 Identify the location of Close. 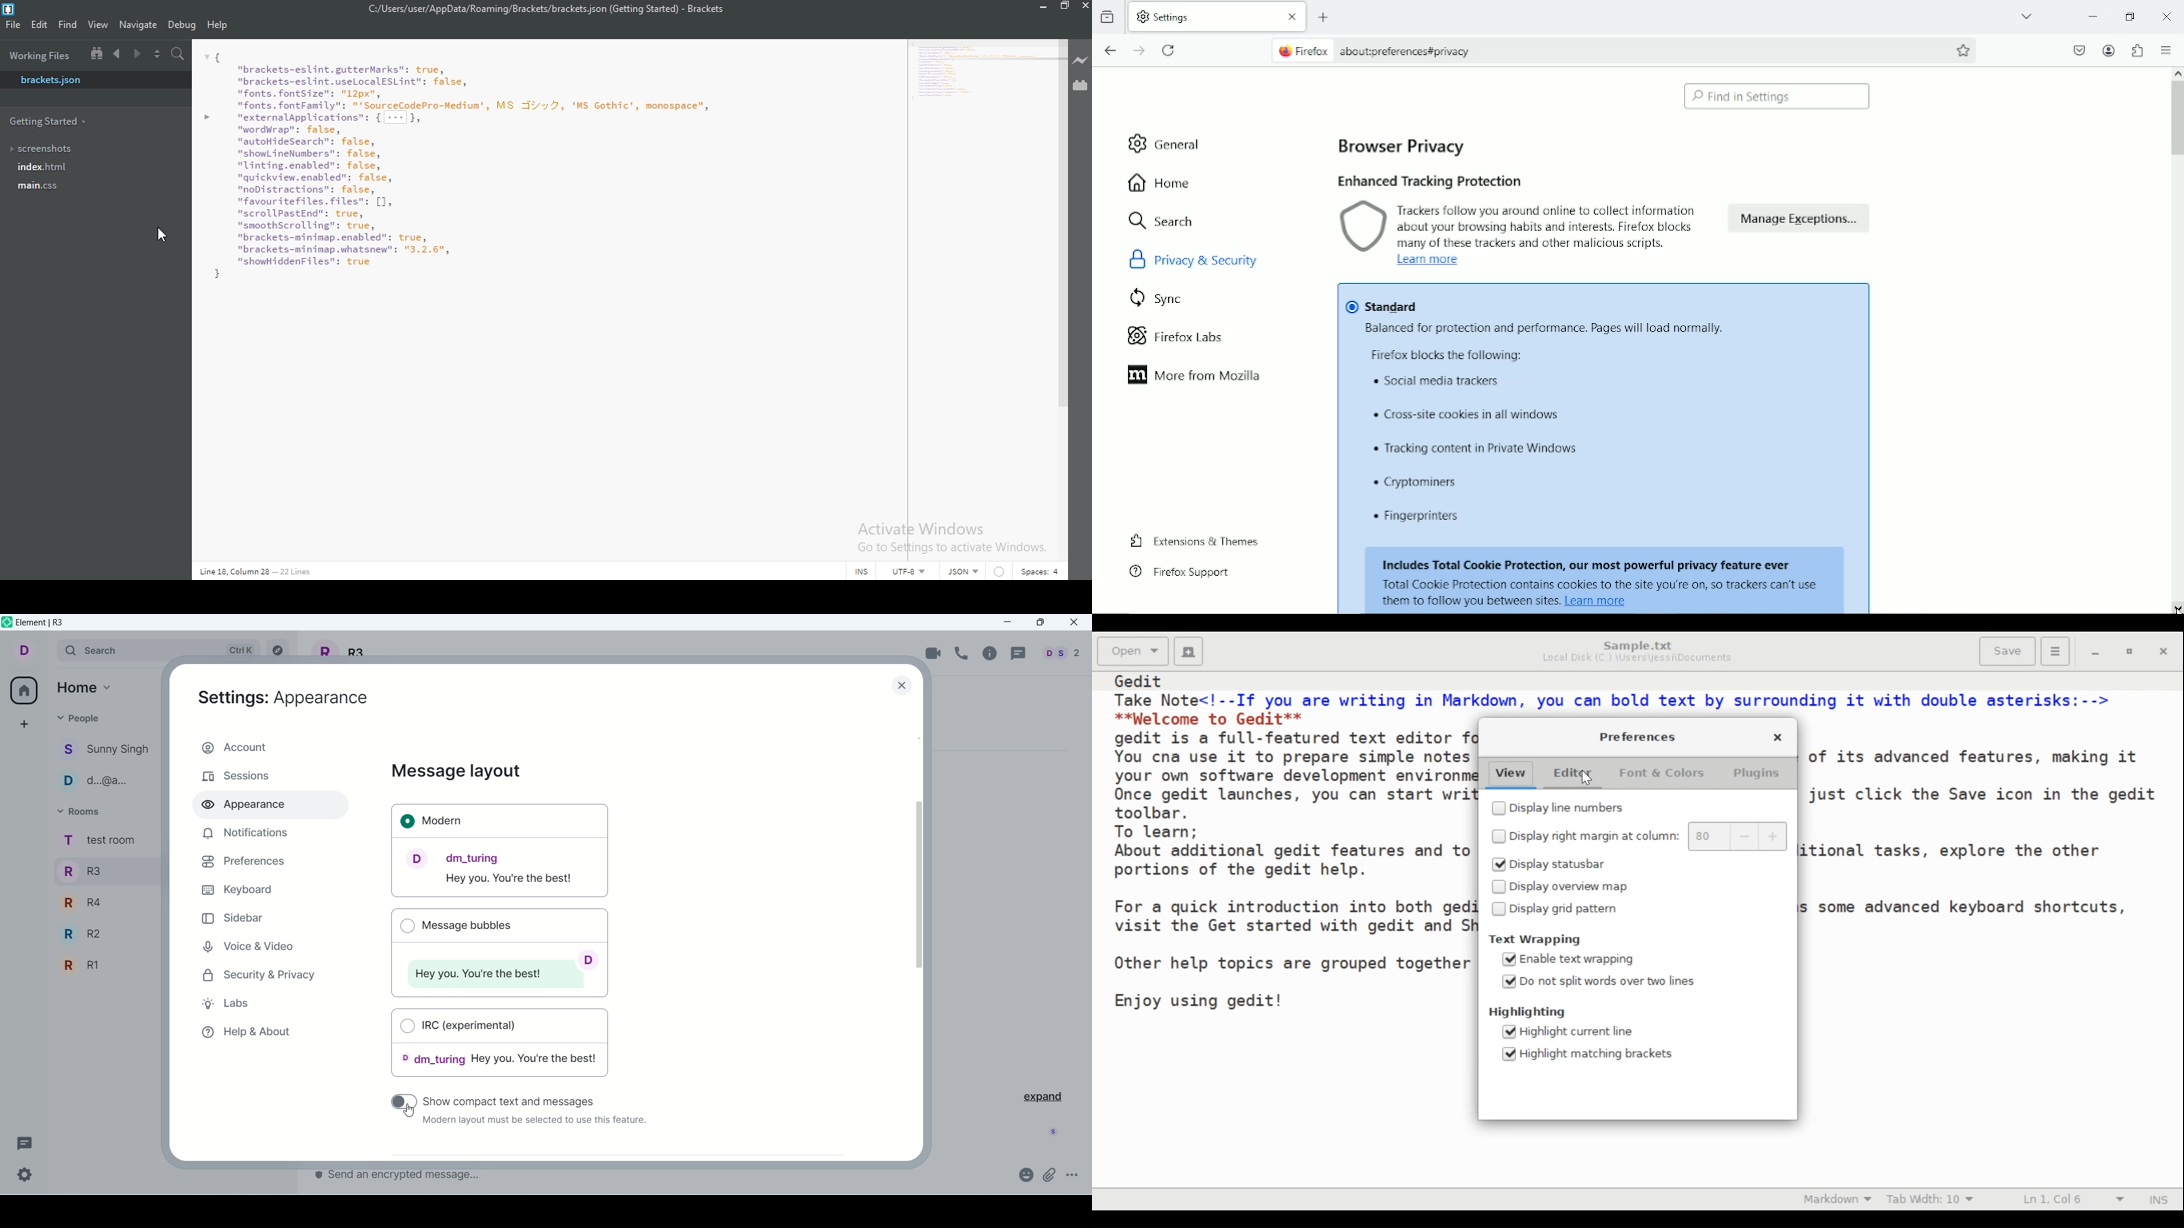
(1777, 738).